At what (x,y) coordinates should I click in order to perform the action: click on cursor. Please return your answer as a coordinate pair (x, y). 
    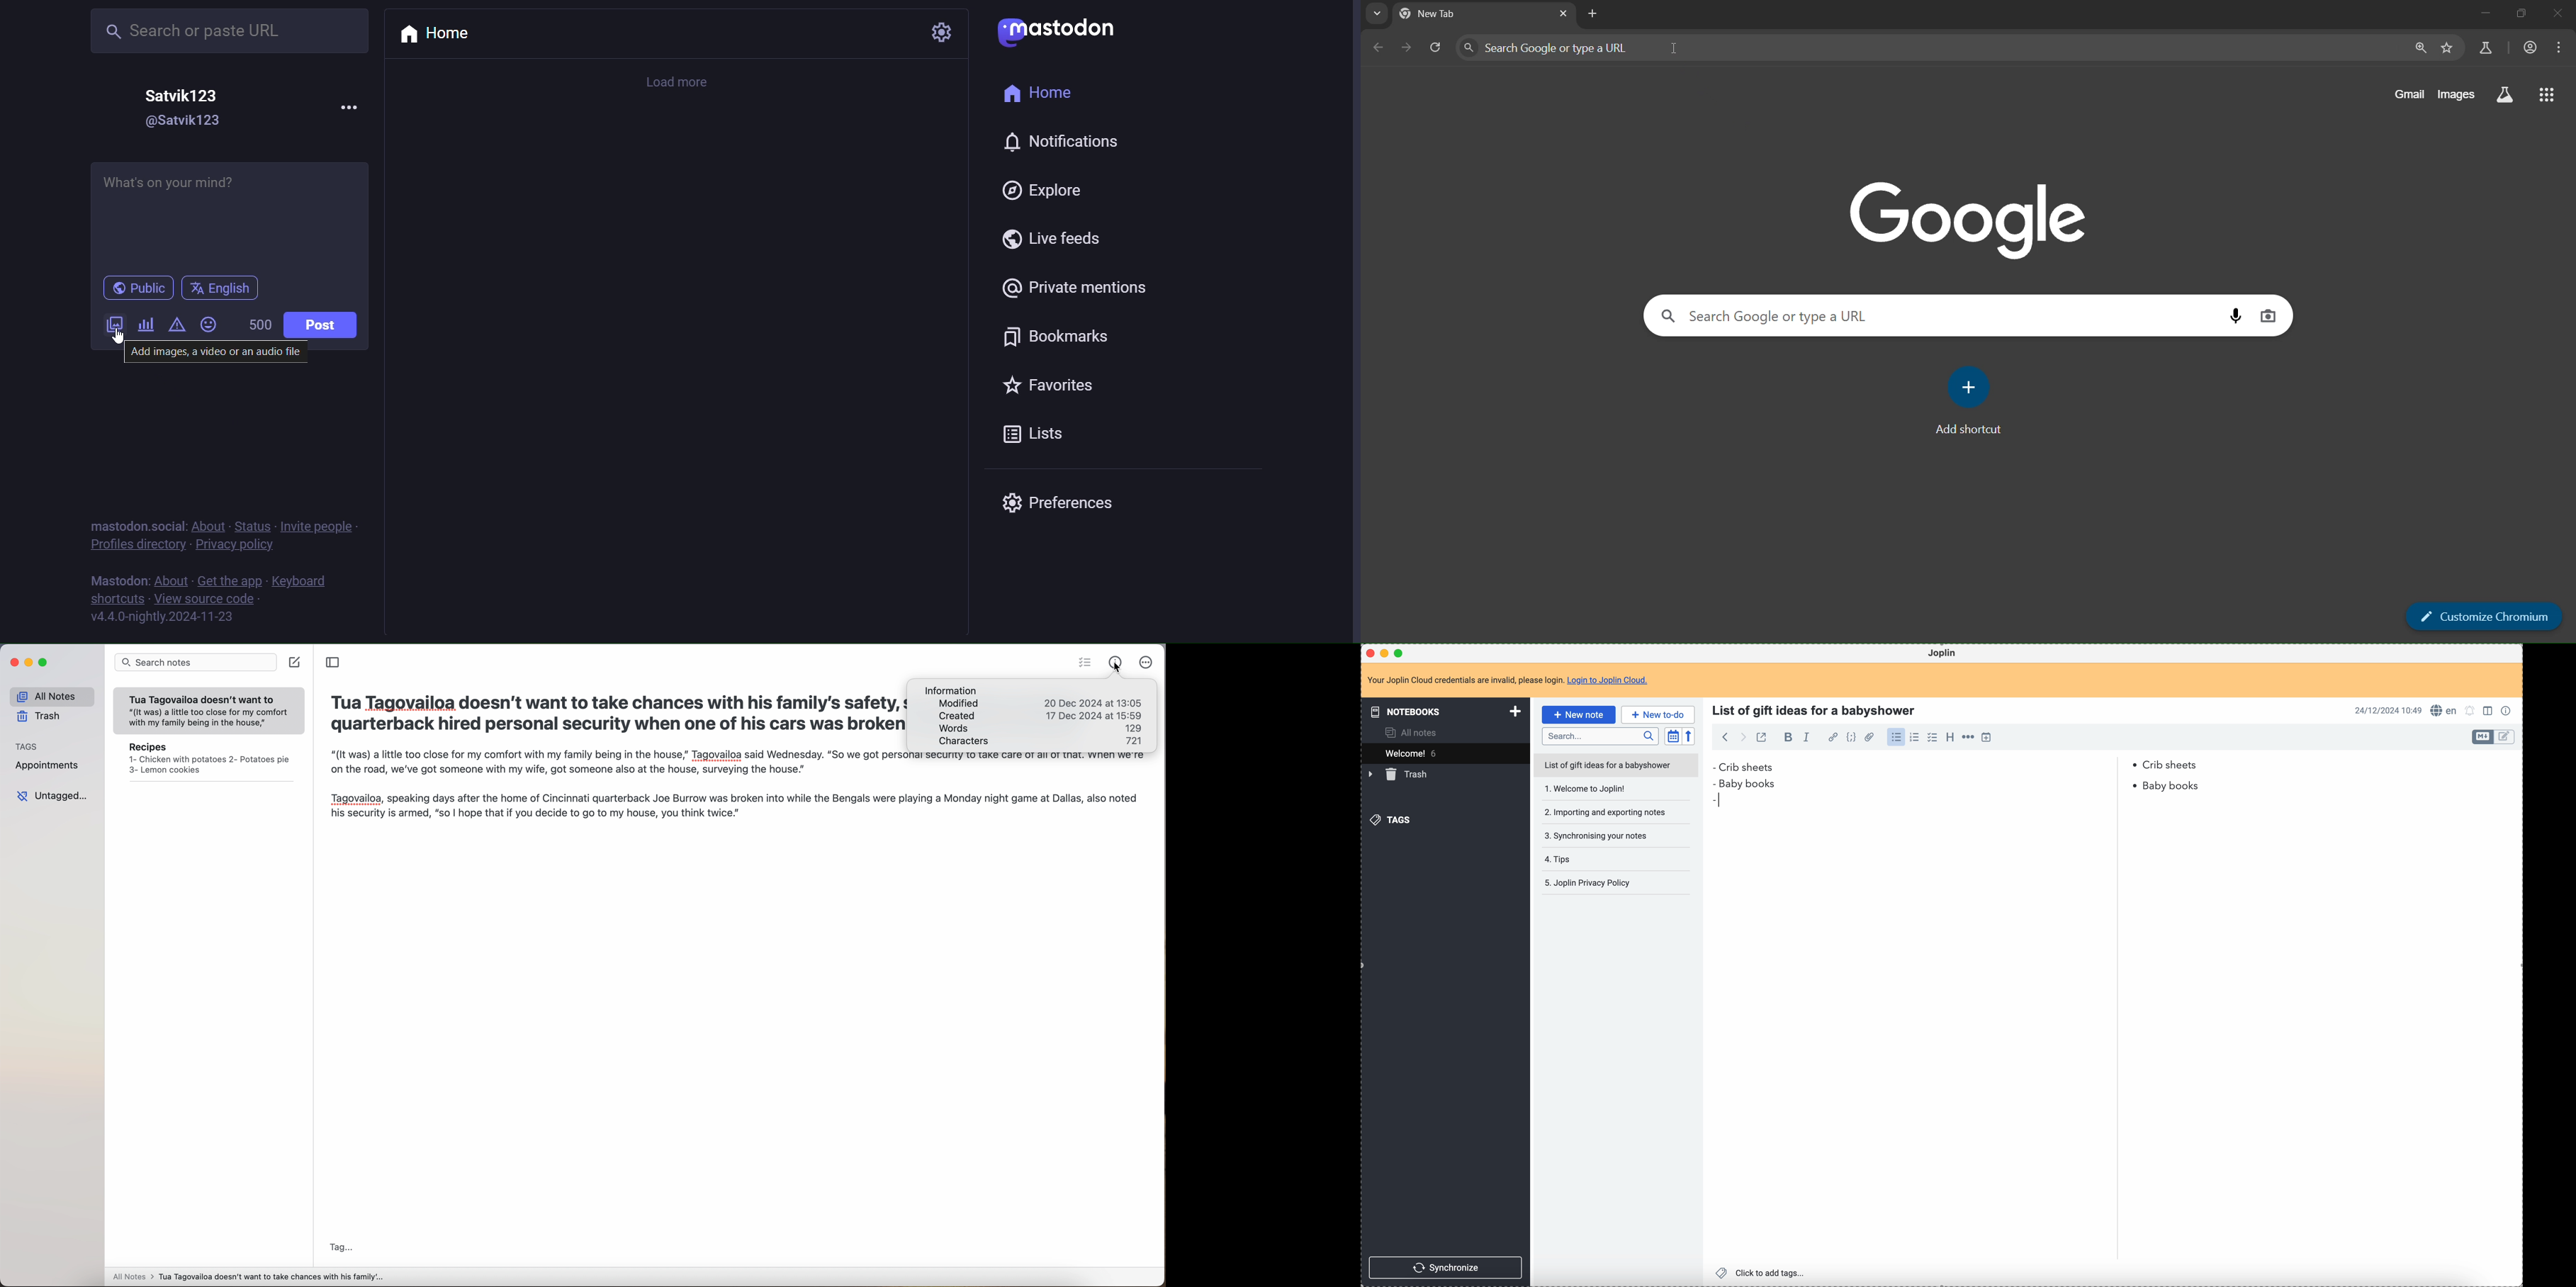
    Looking at the image, I should click on (118, 337).